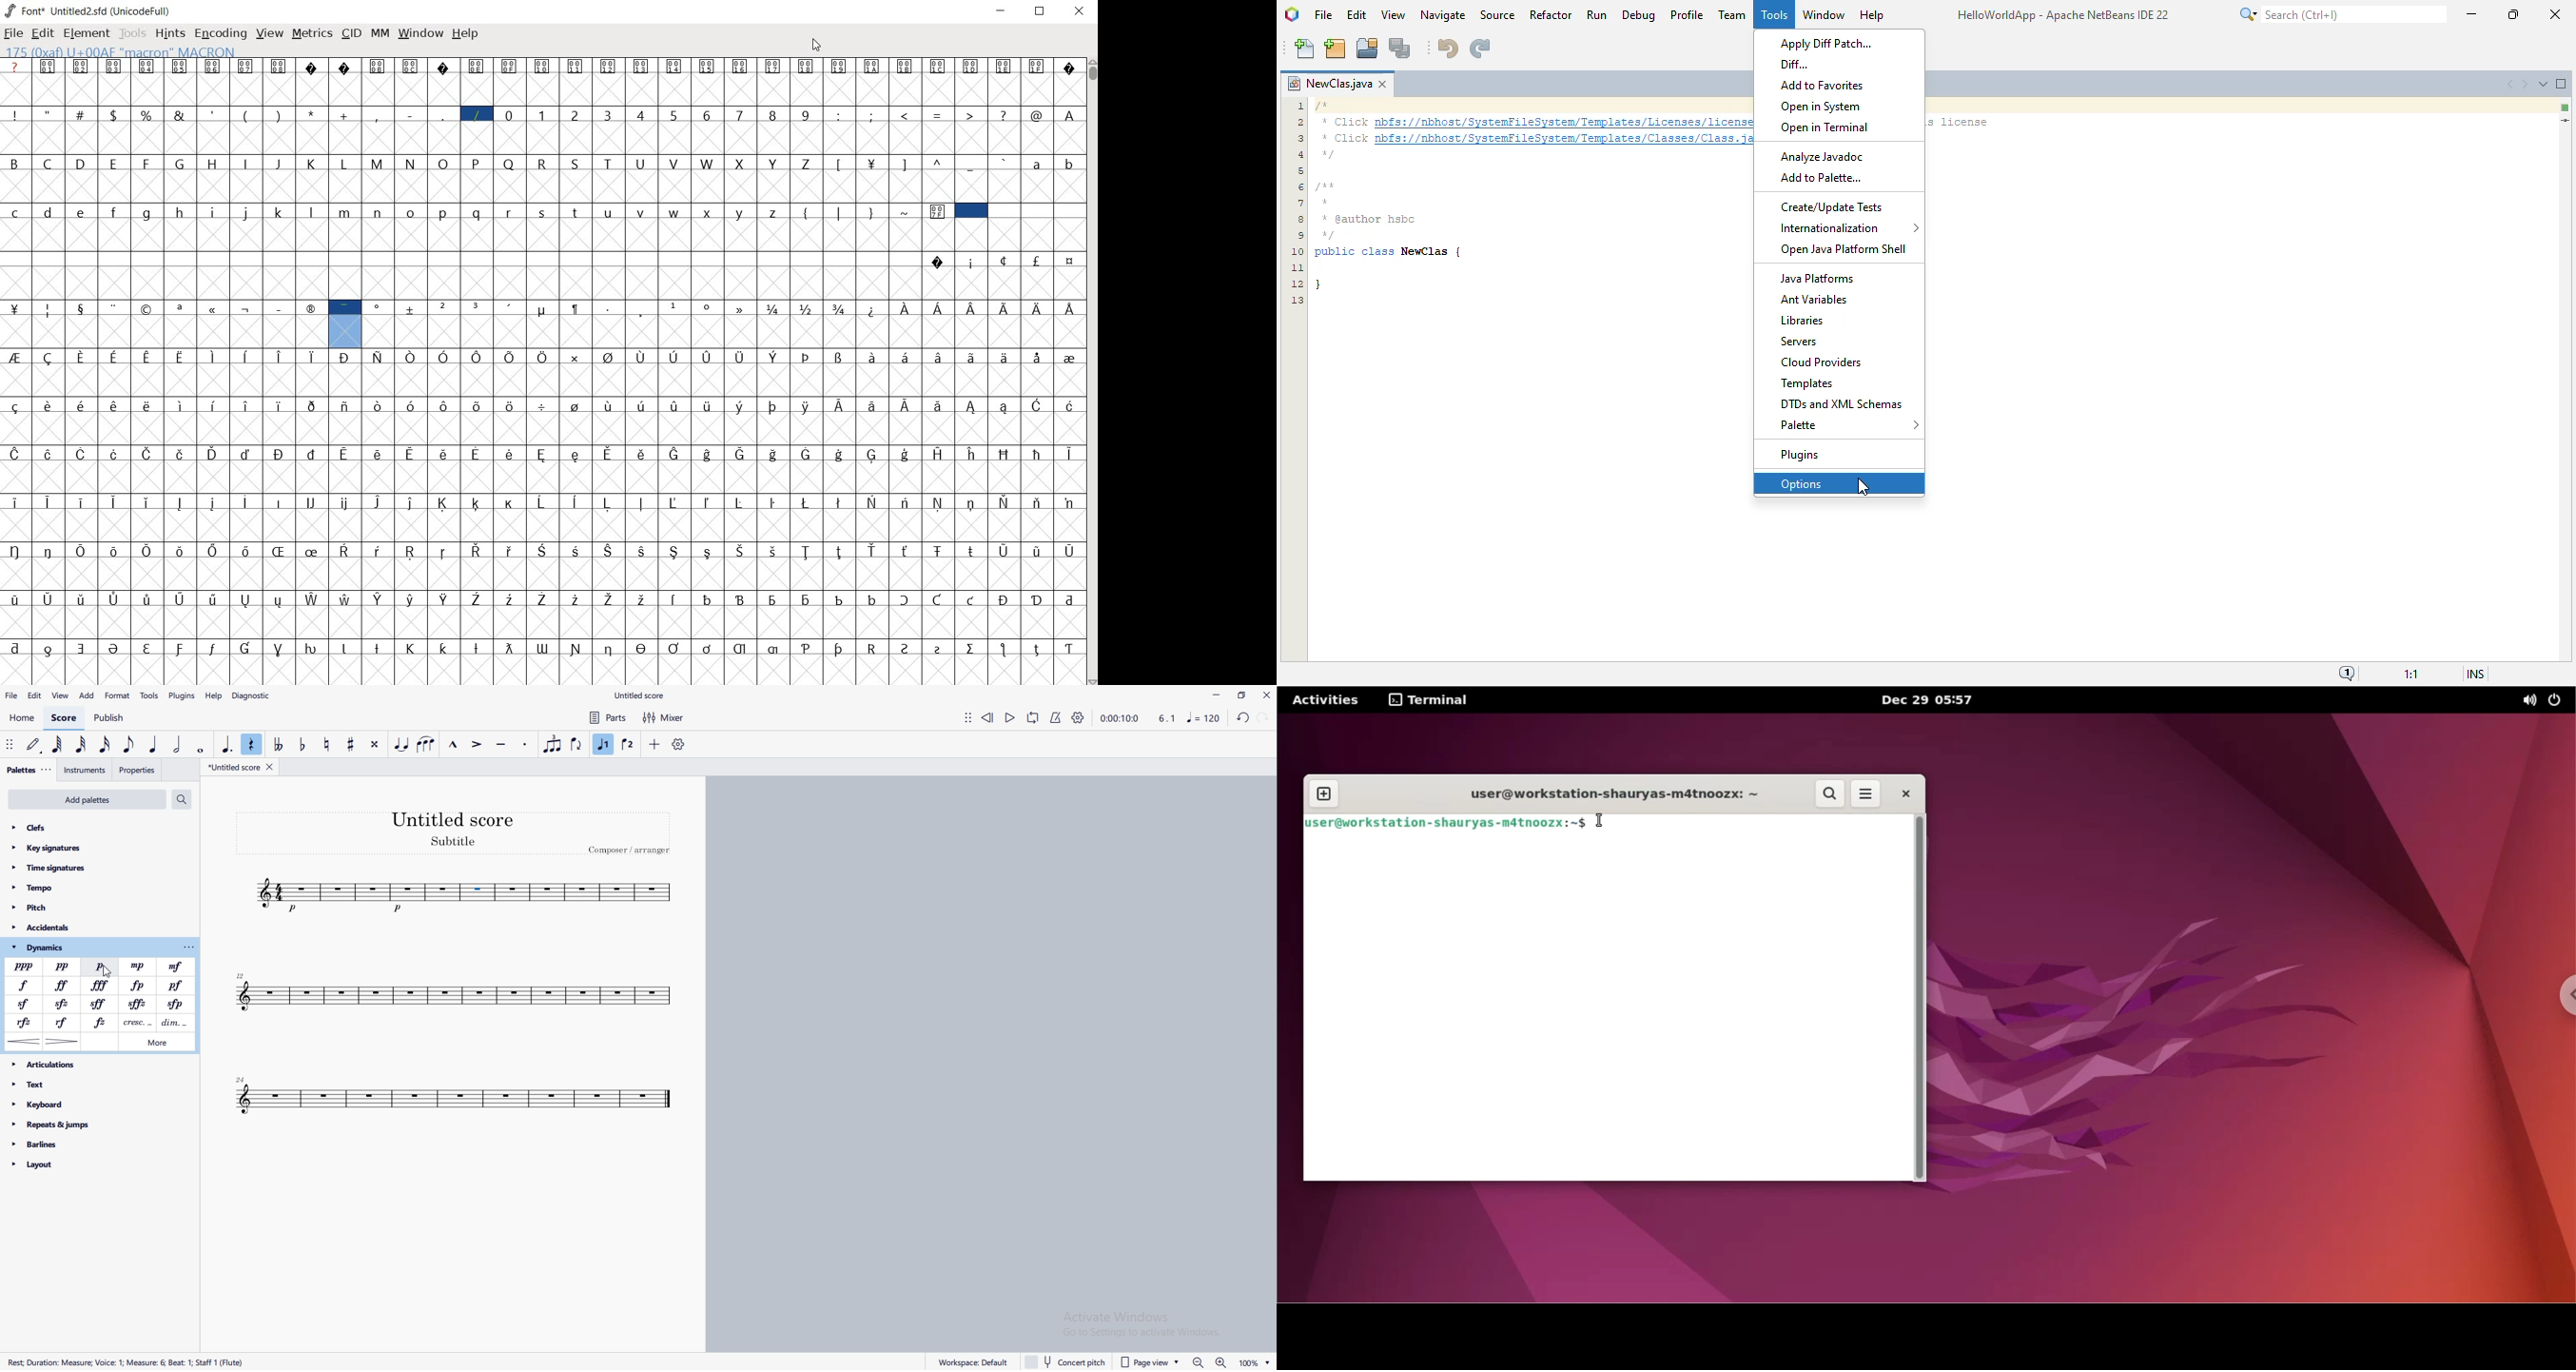  Describe the element at coordinates (541, 663) in the screenshot. I see `special characters` at that location.